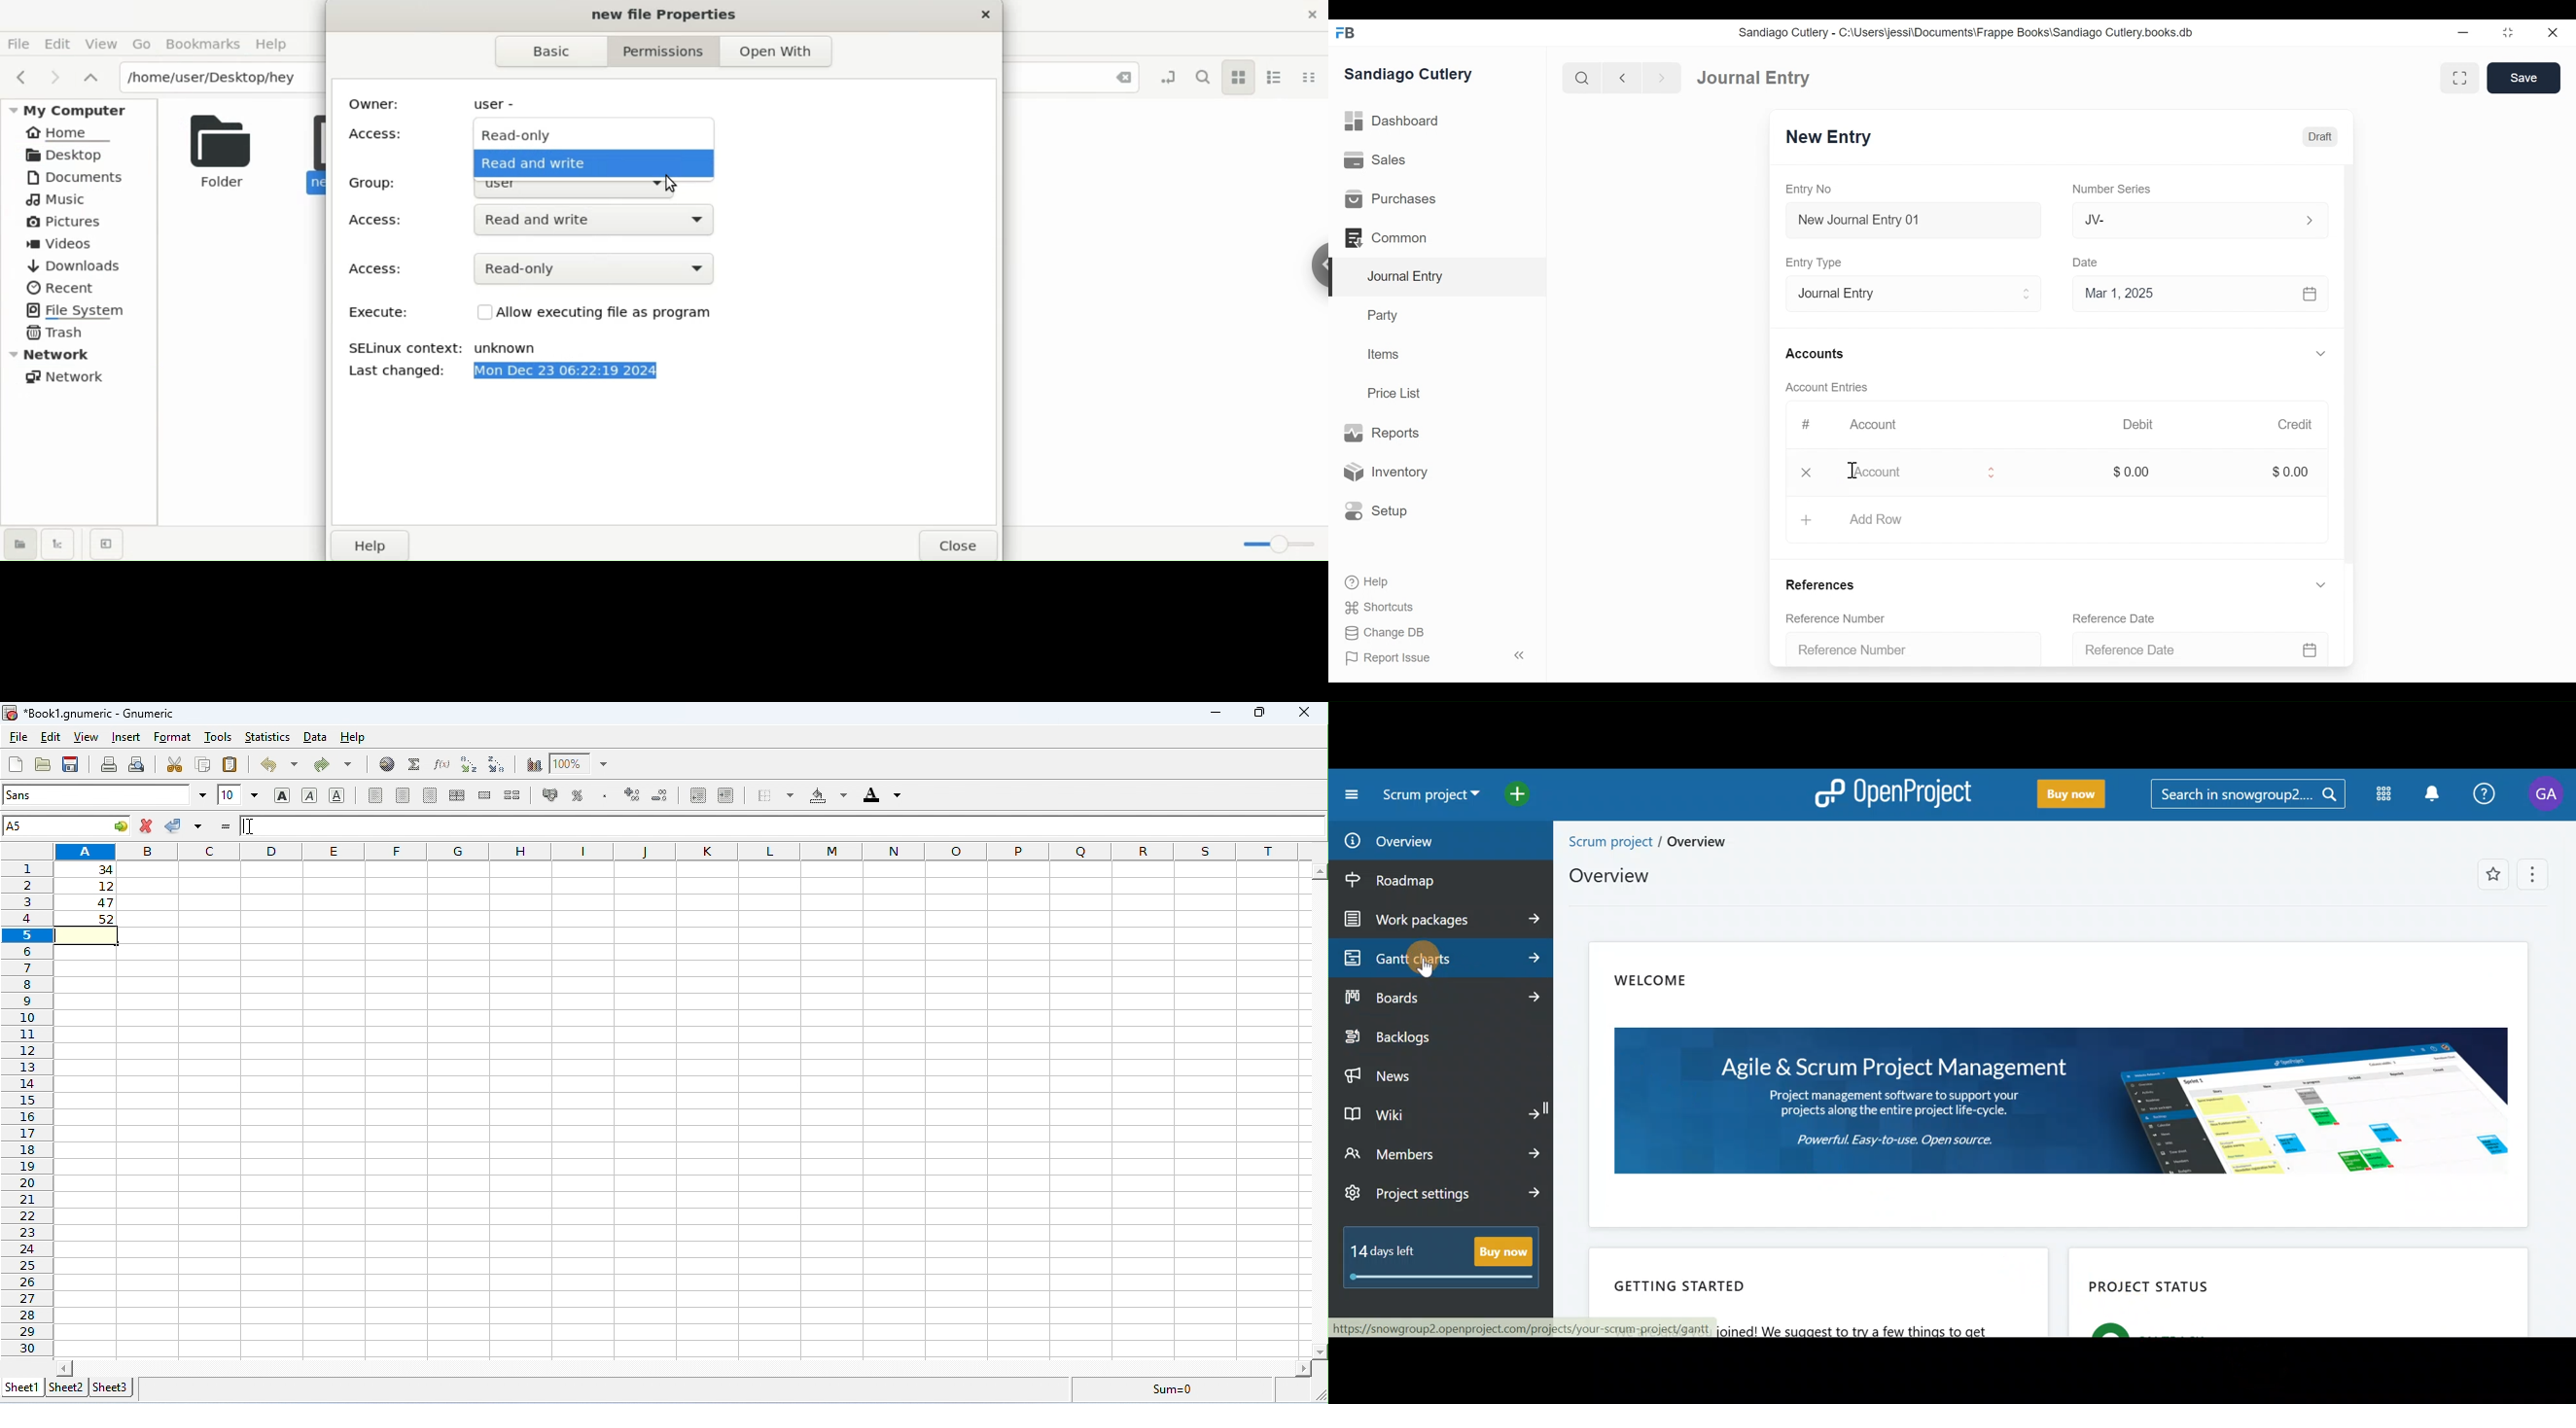 The width and height of the screenshot is (2576, 1428). Describe the element at coordinates (1517, 655) in the screenshot. I see `collapse sidebar` at that location.